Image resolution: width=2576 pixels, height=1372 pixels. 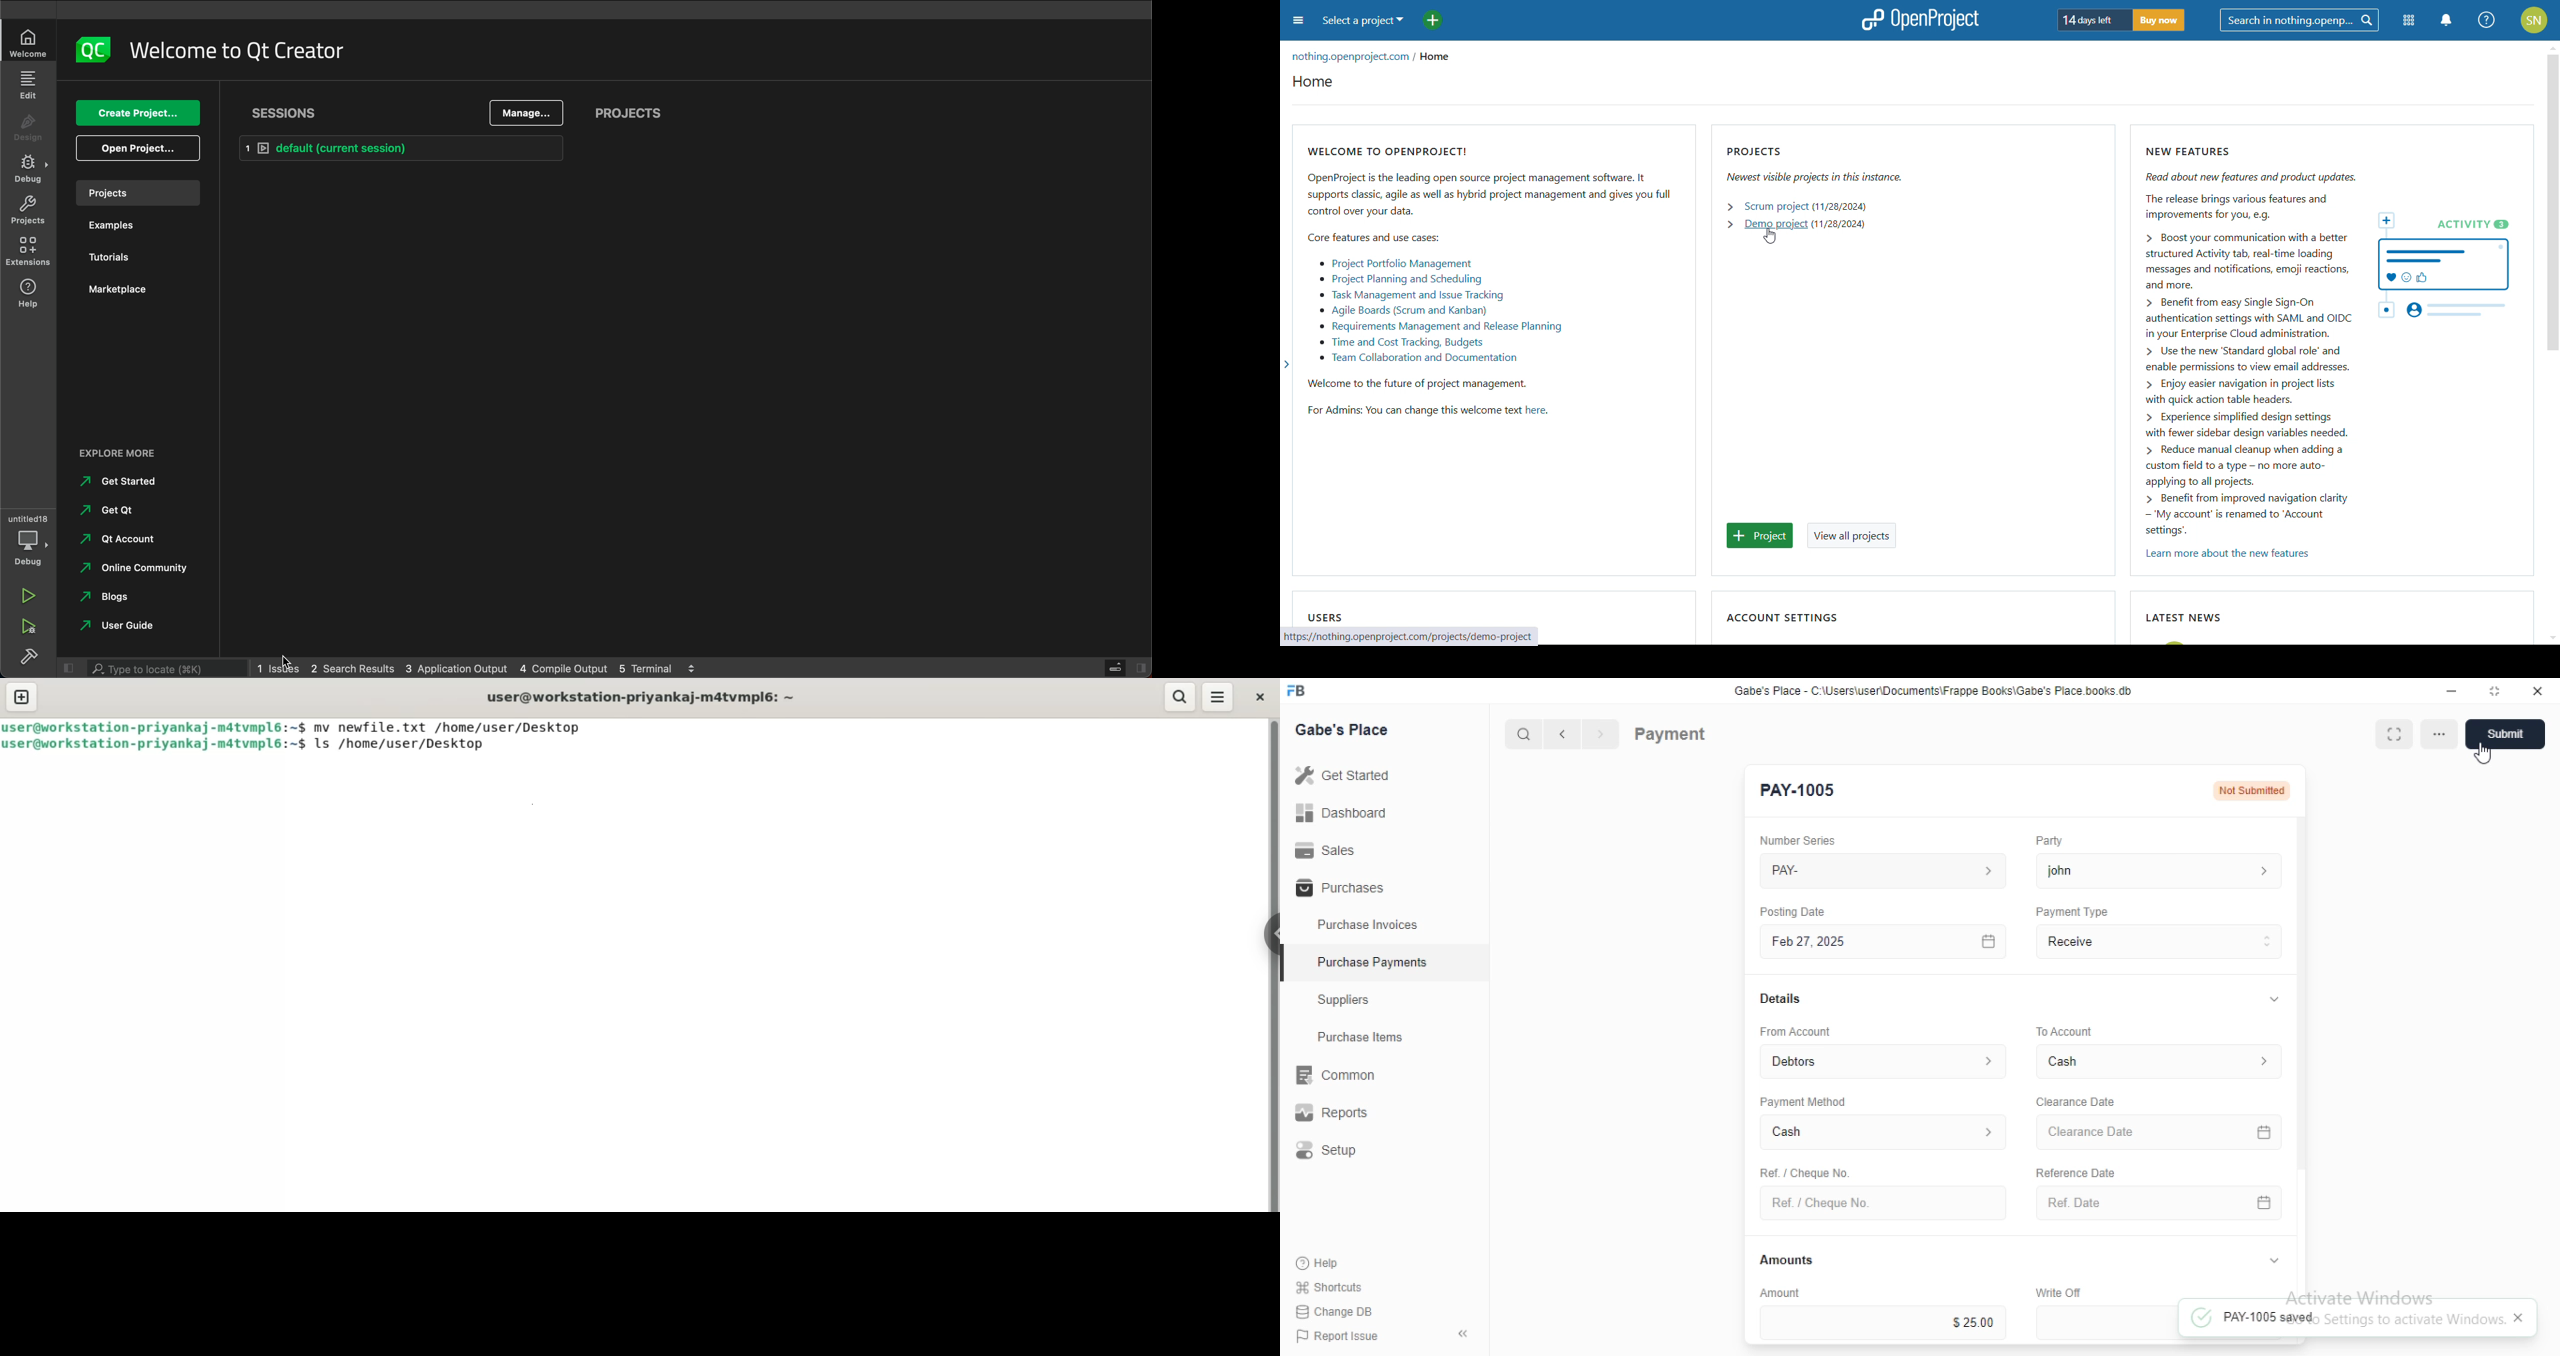 I want to click on open , so click(x=135, y=146).